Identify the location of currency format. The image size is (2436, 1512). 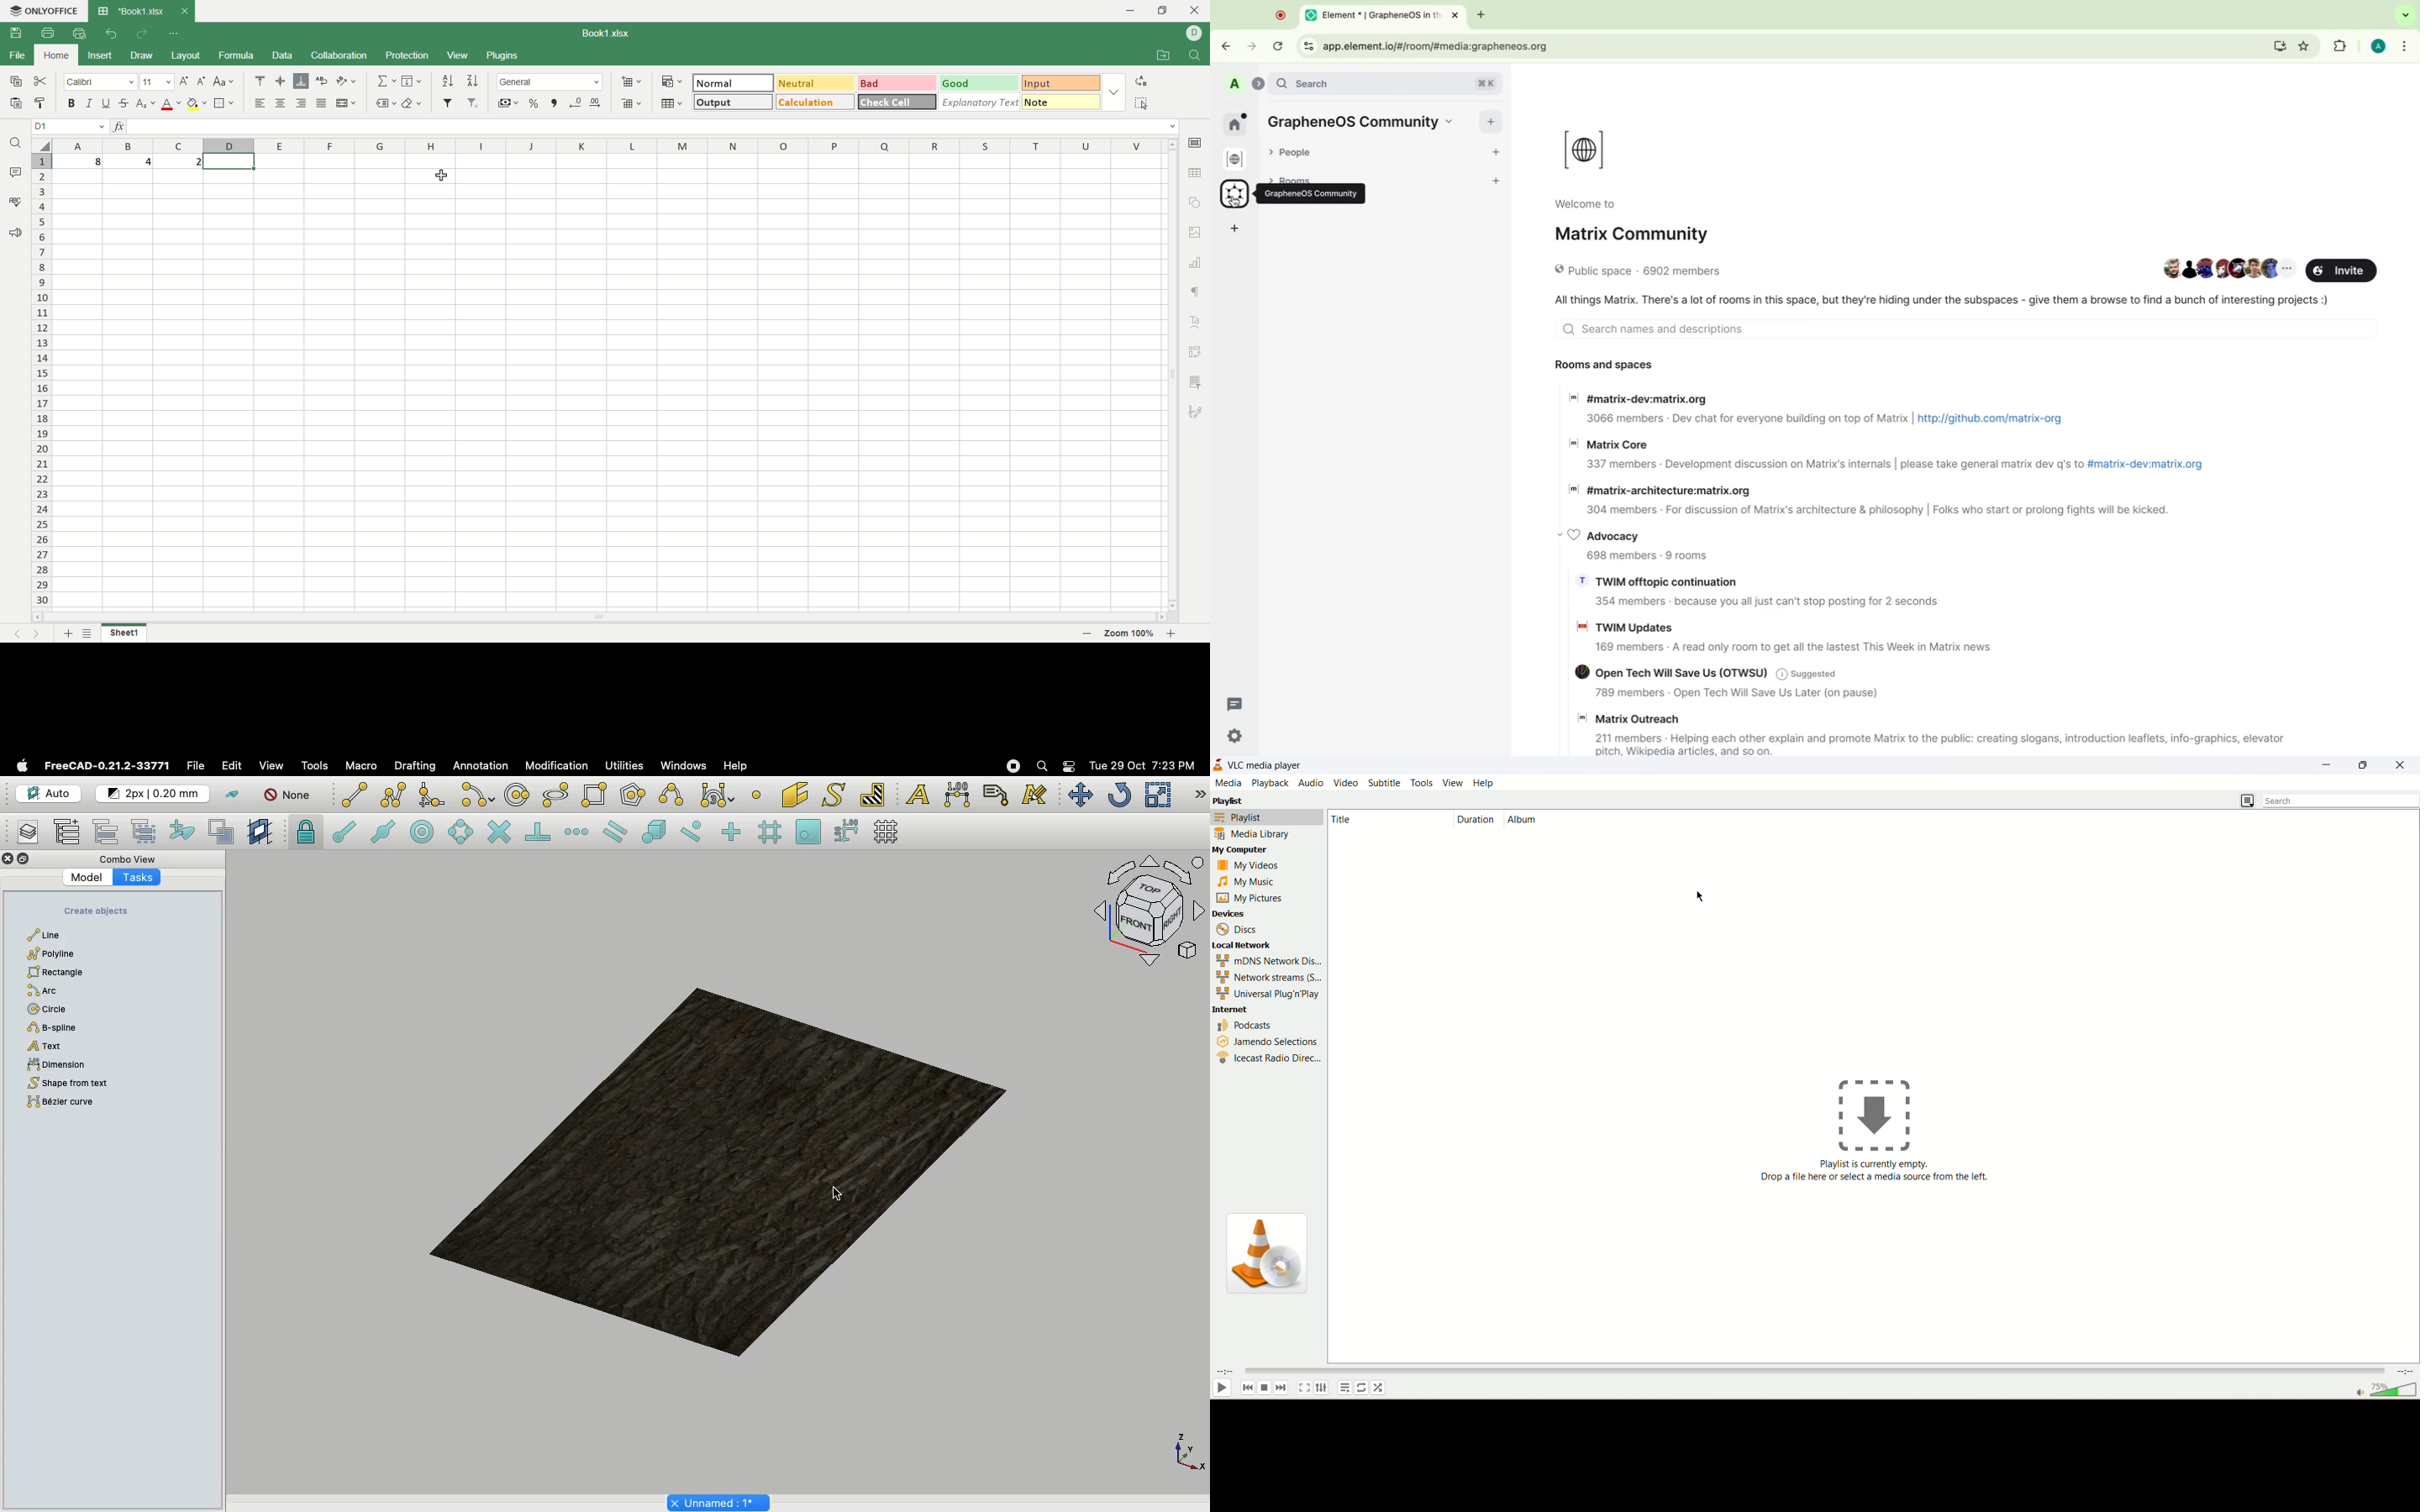
(507, 103).